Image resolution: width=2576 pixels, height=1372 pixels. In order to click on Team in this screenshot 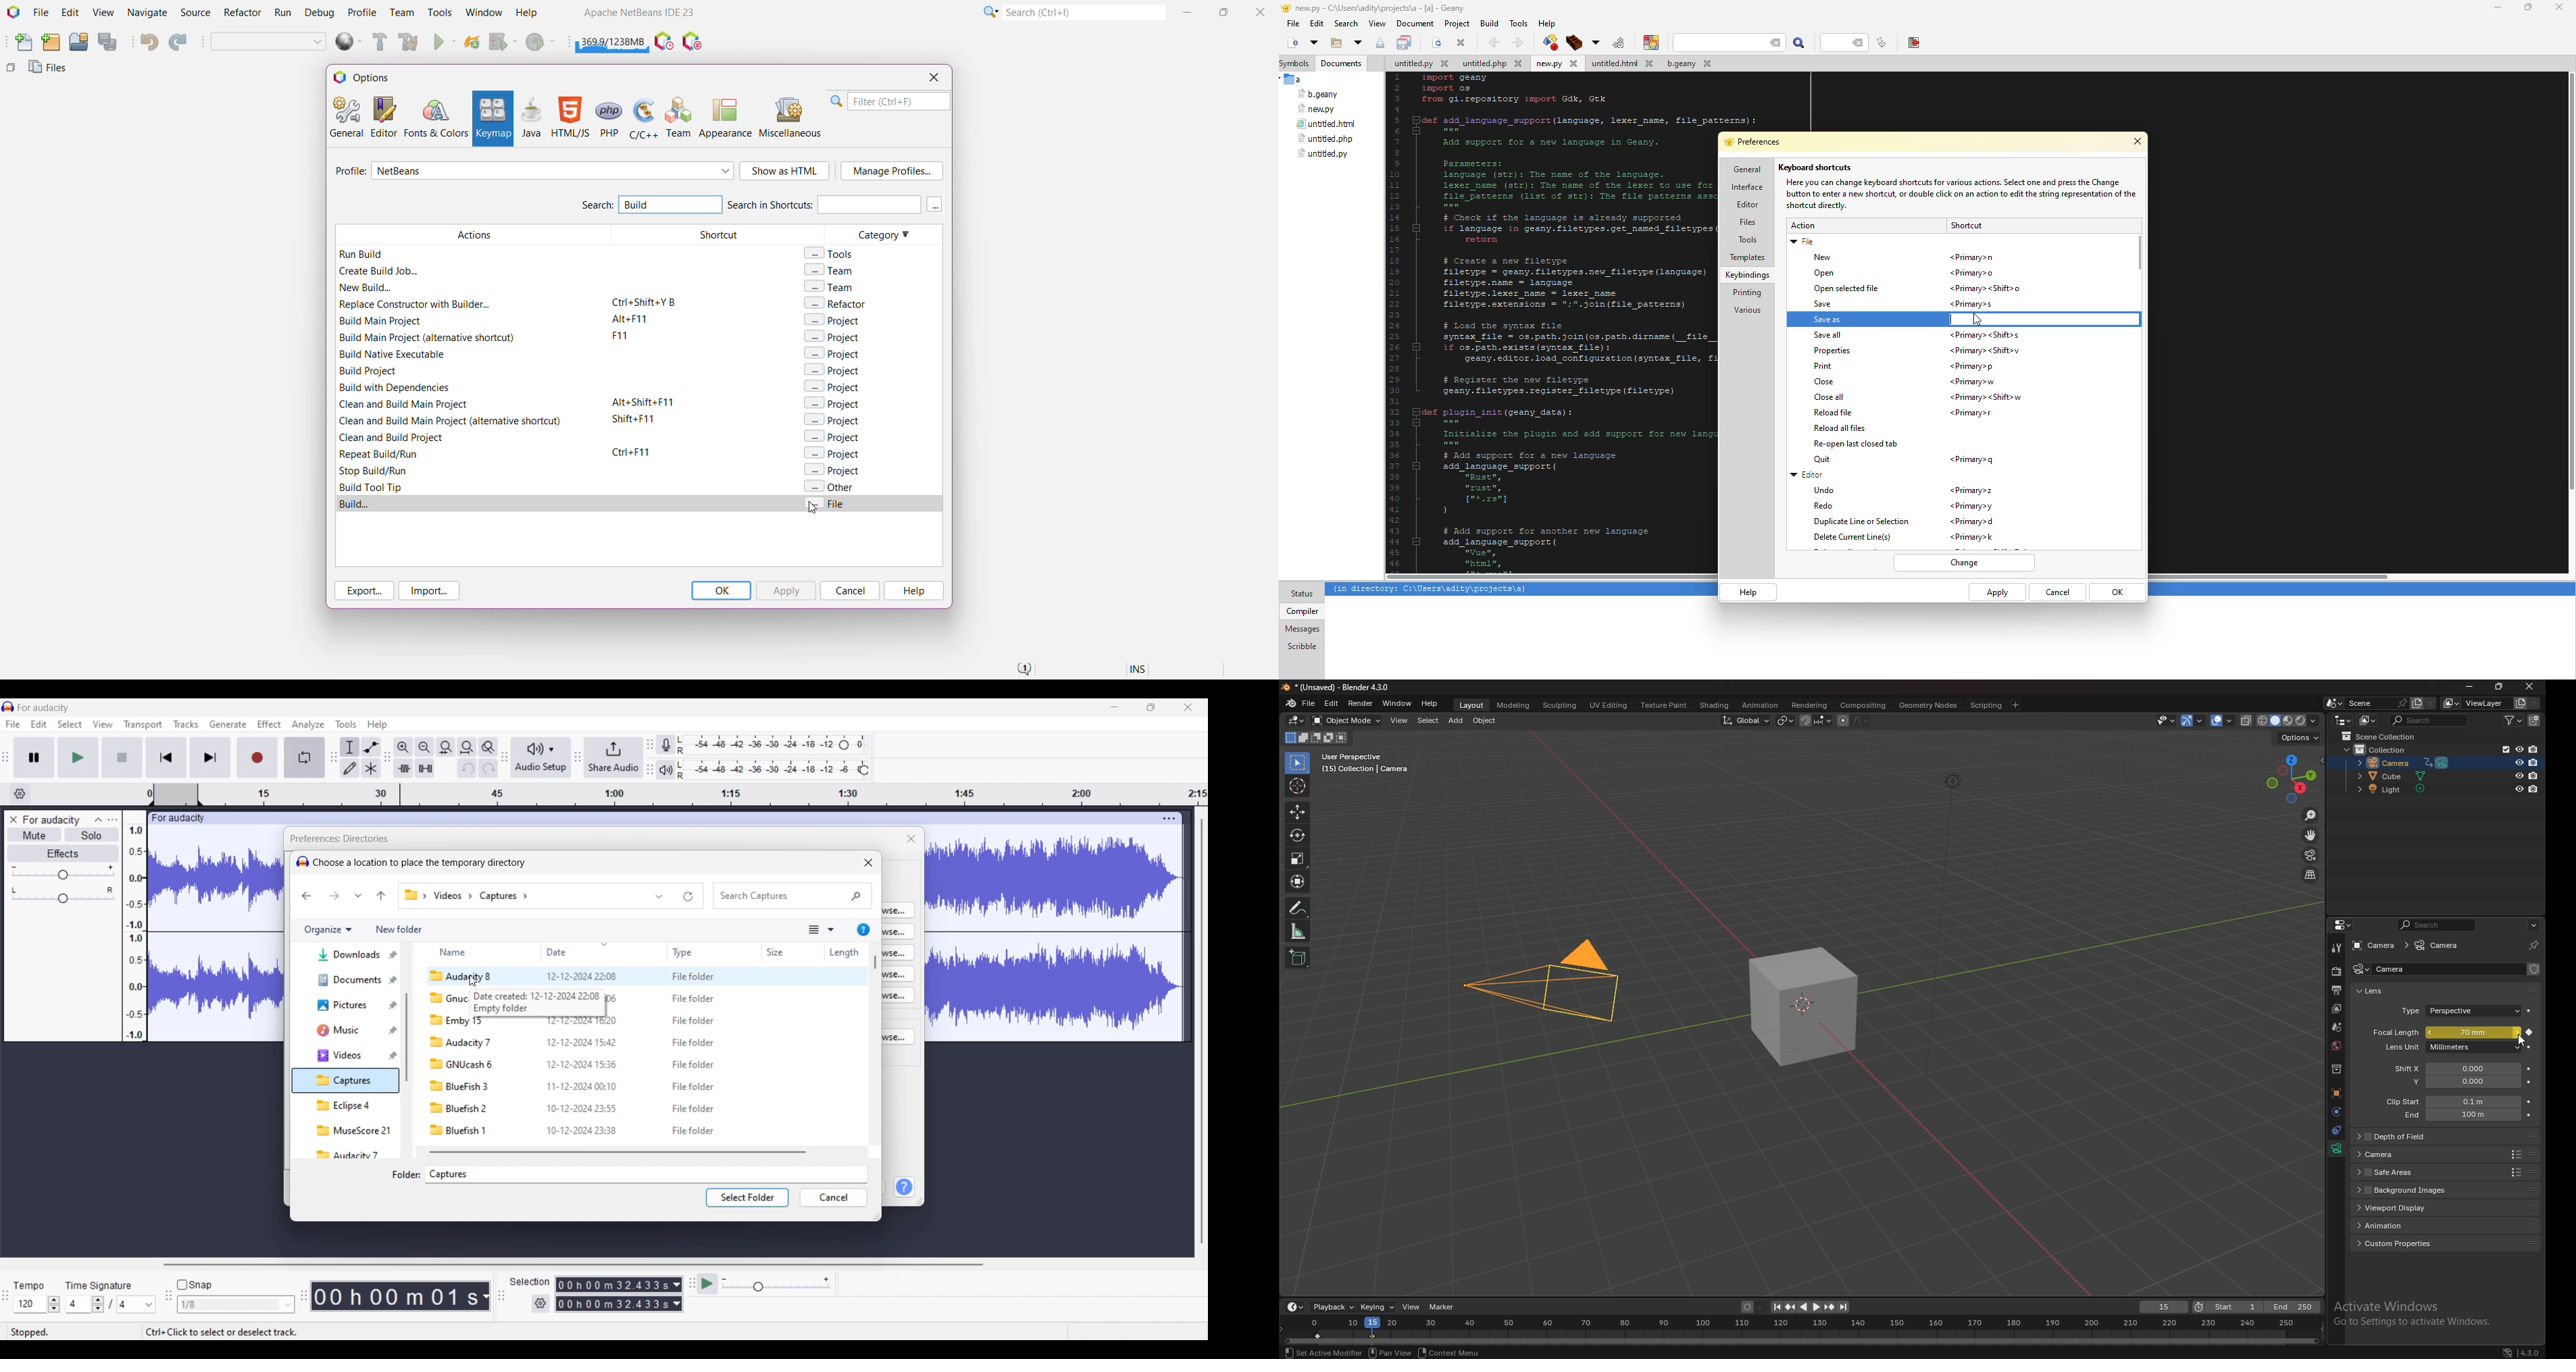, I will do `click(680, 117)`.